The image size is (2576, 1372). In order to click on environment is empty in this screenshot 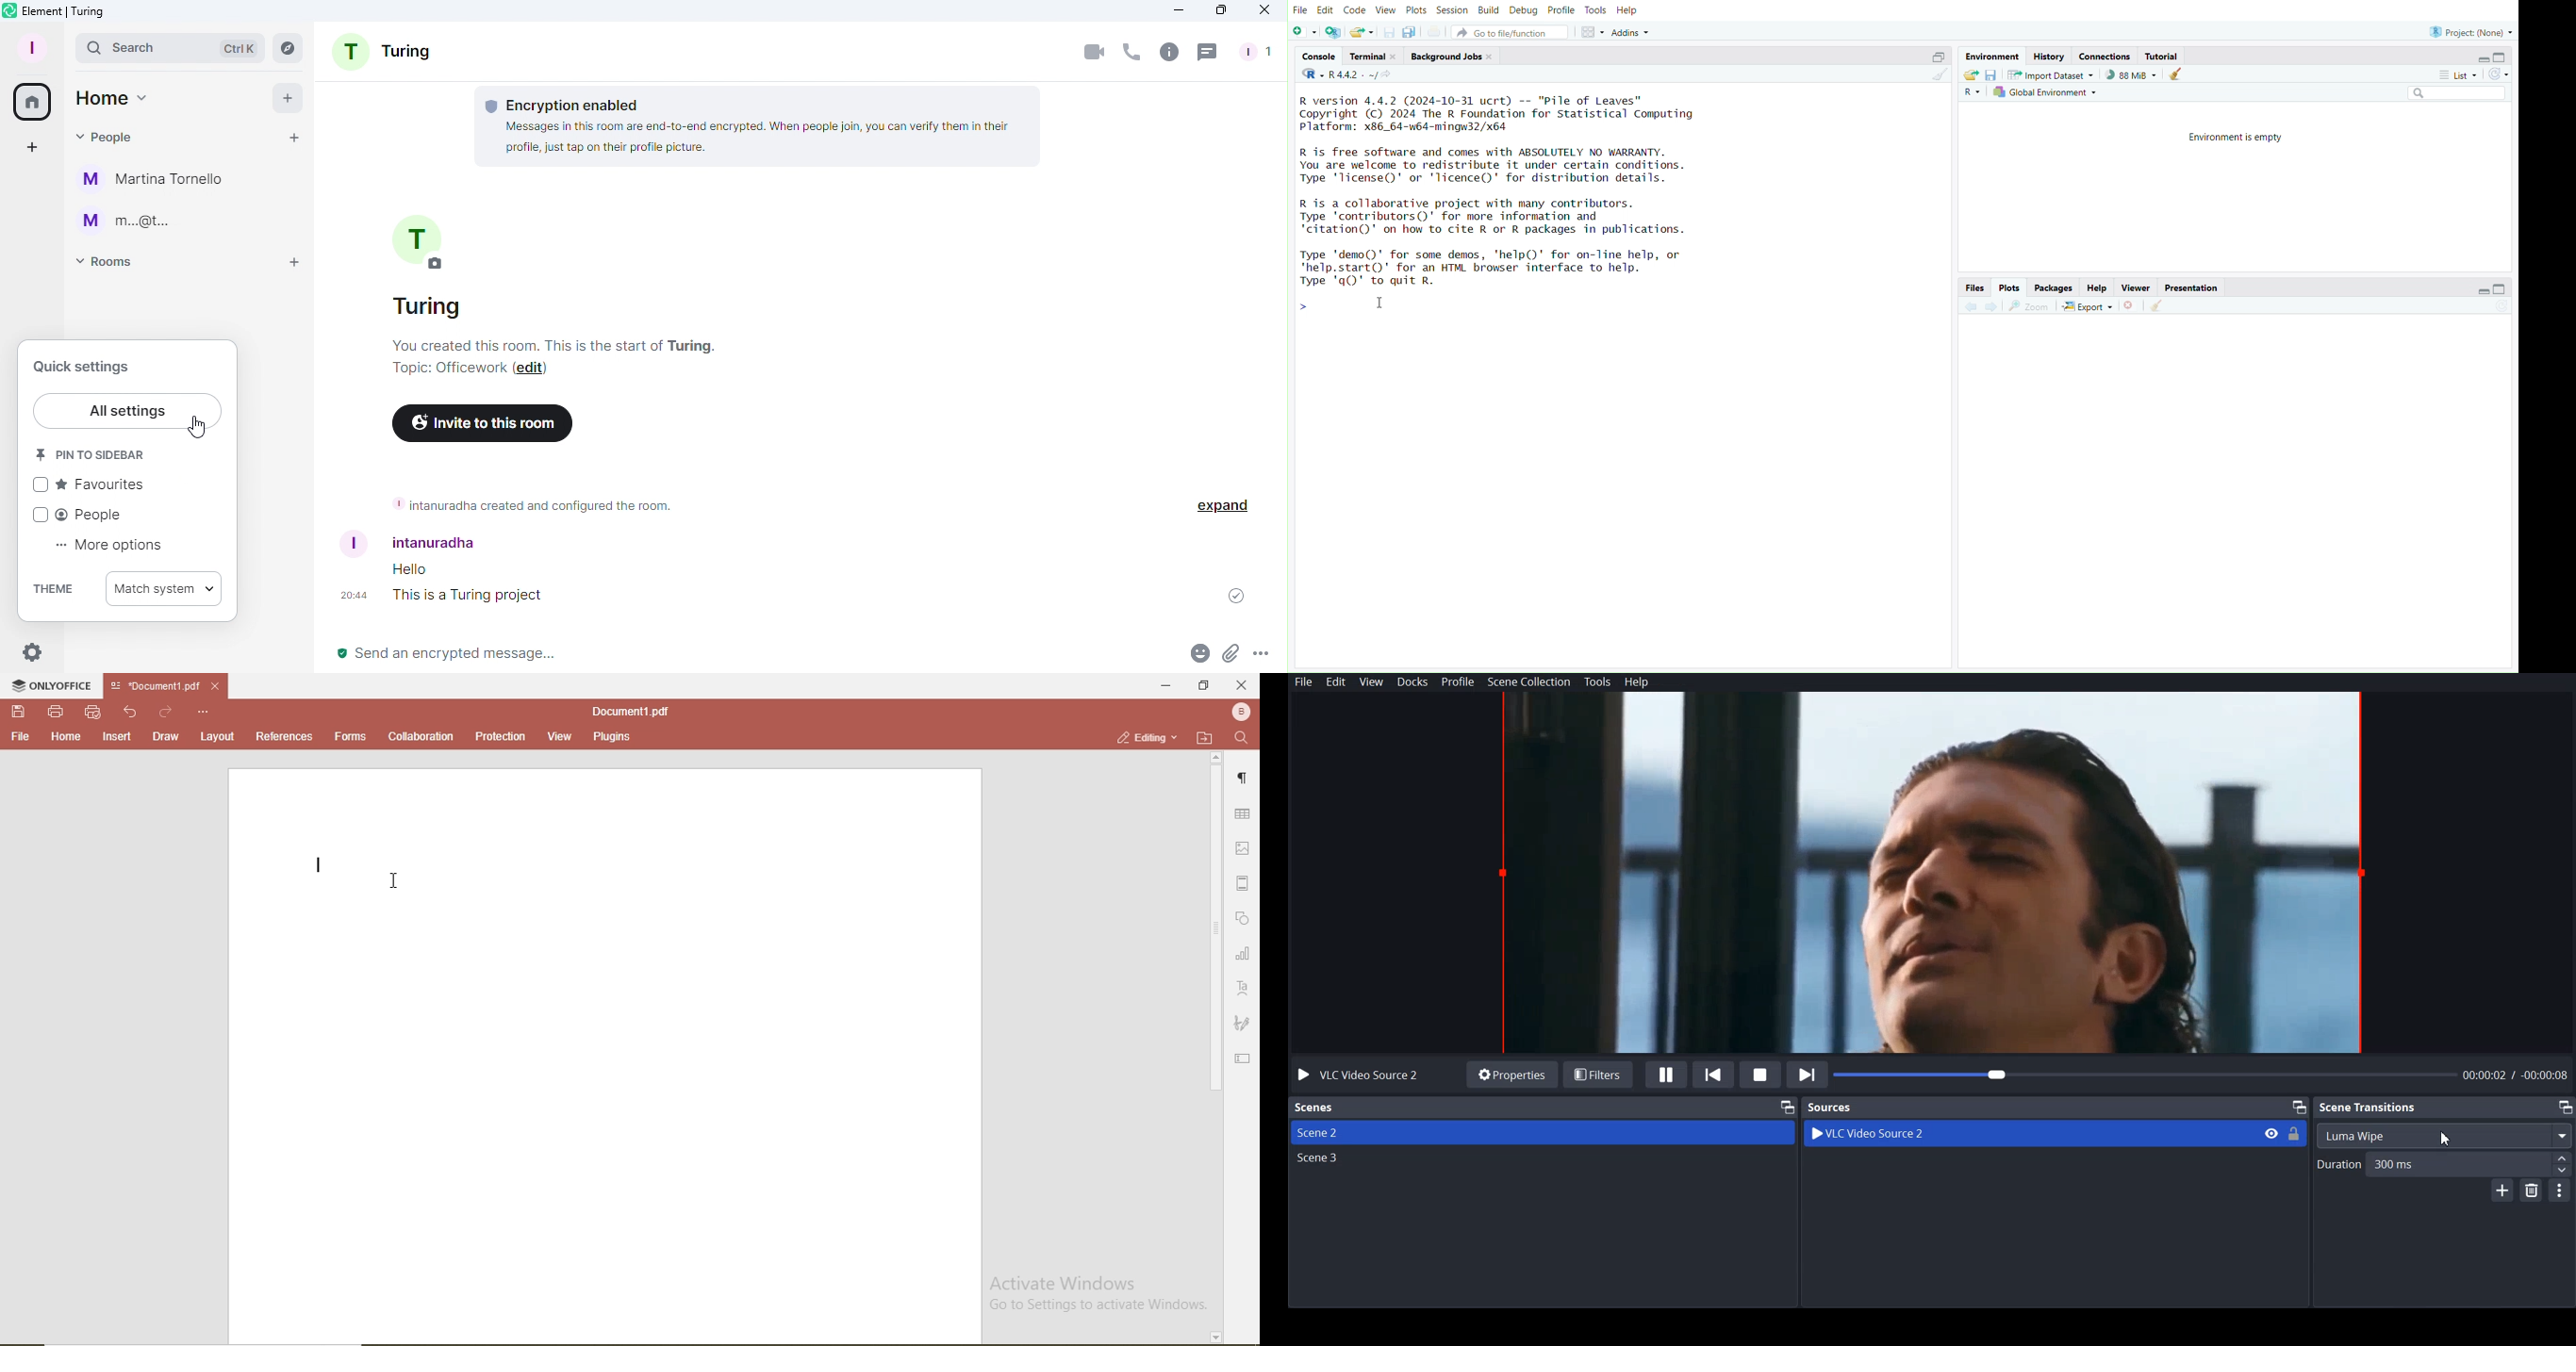, I will do `click(2229, 138)`.